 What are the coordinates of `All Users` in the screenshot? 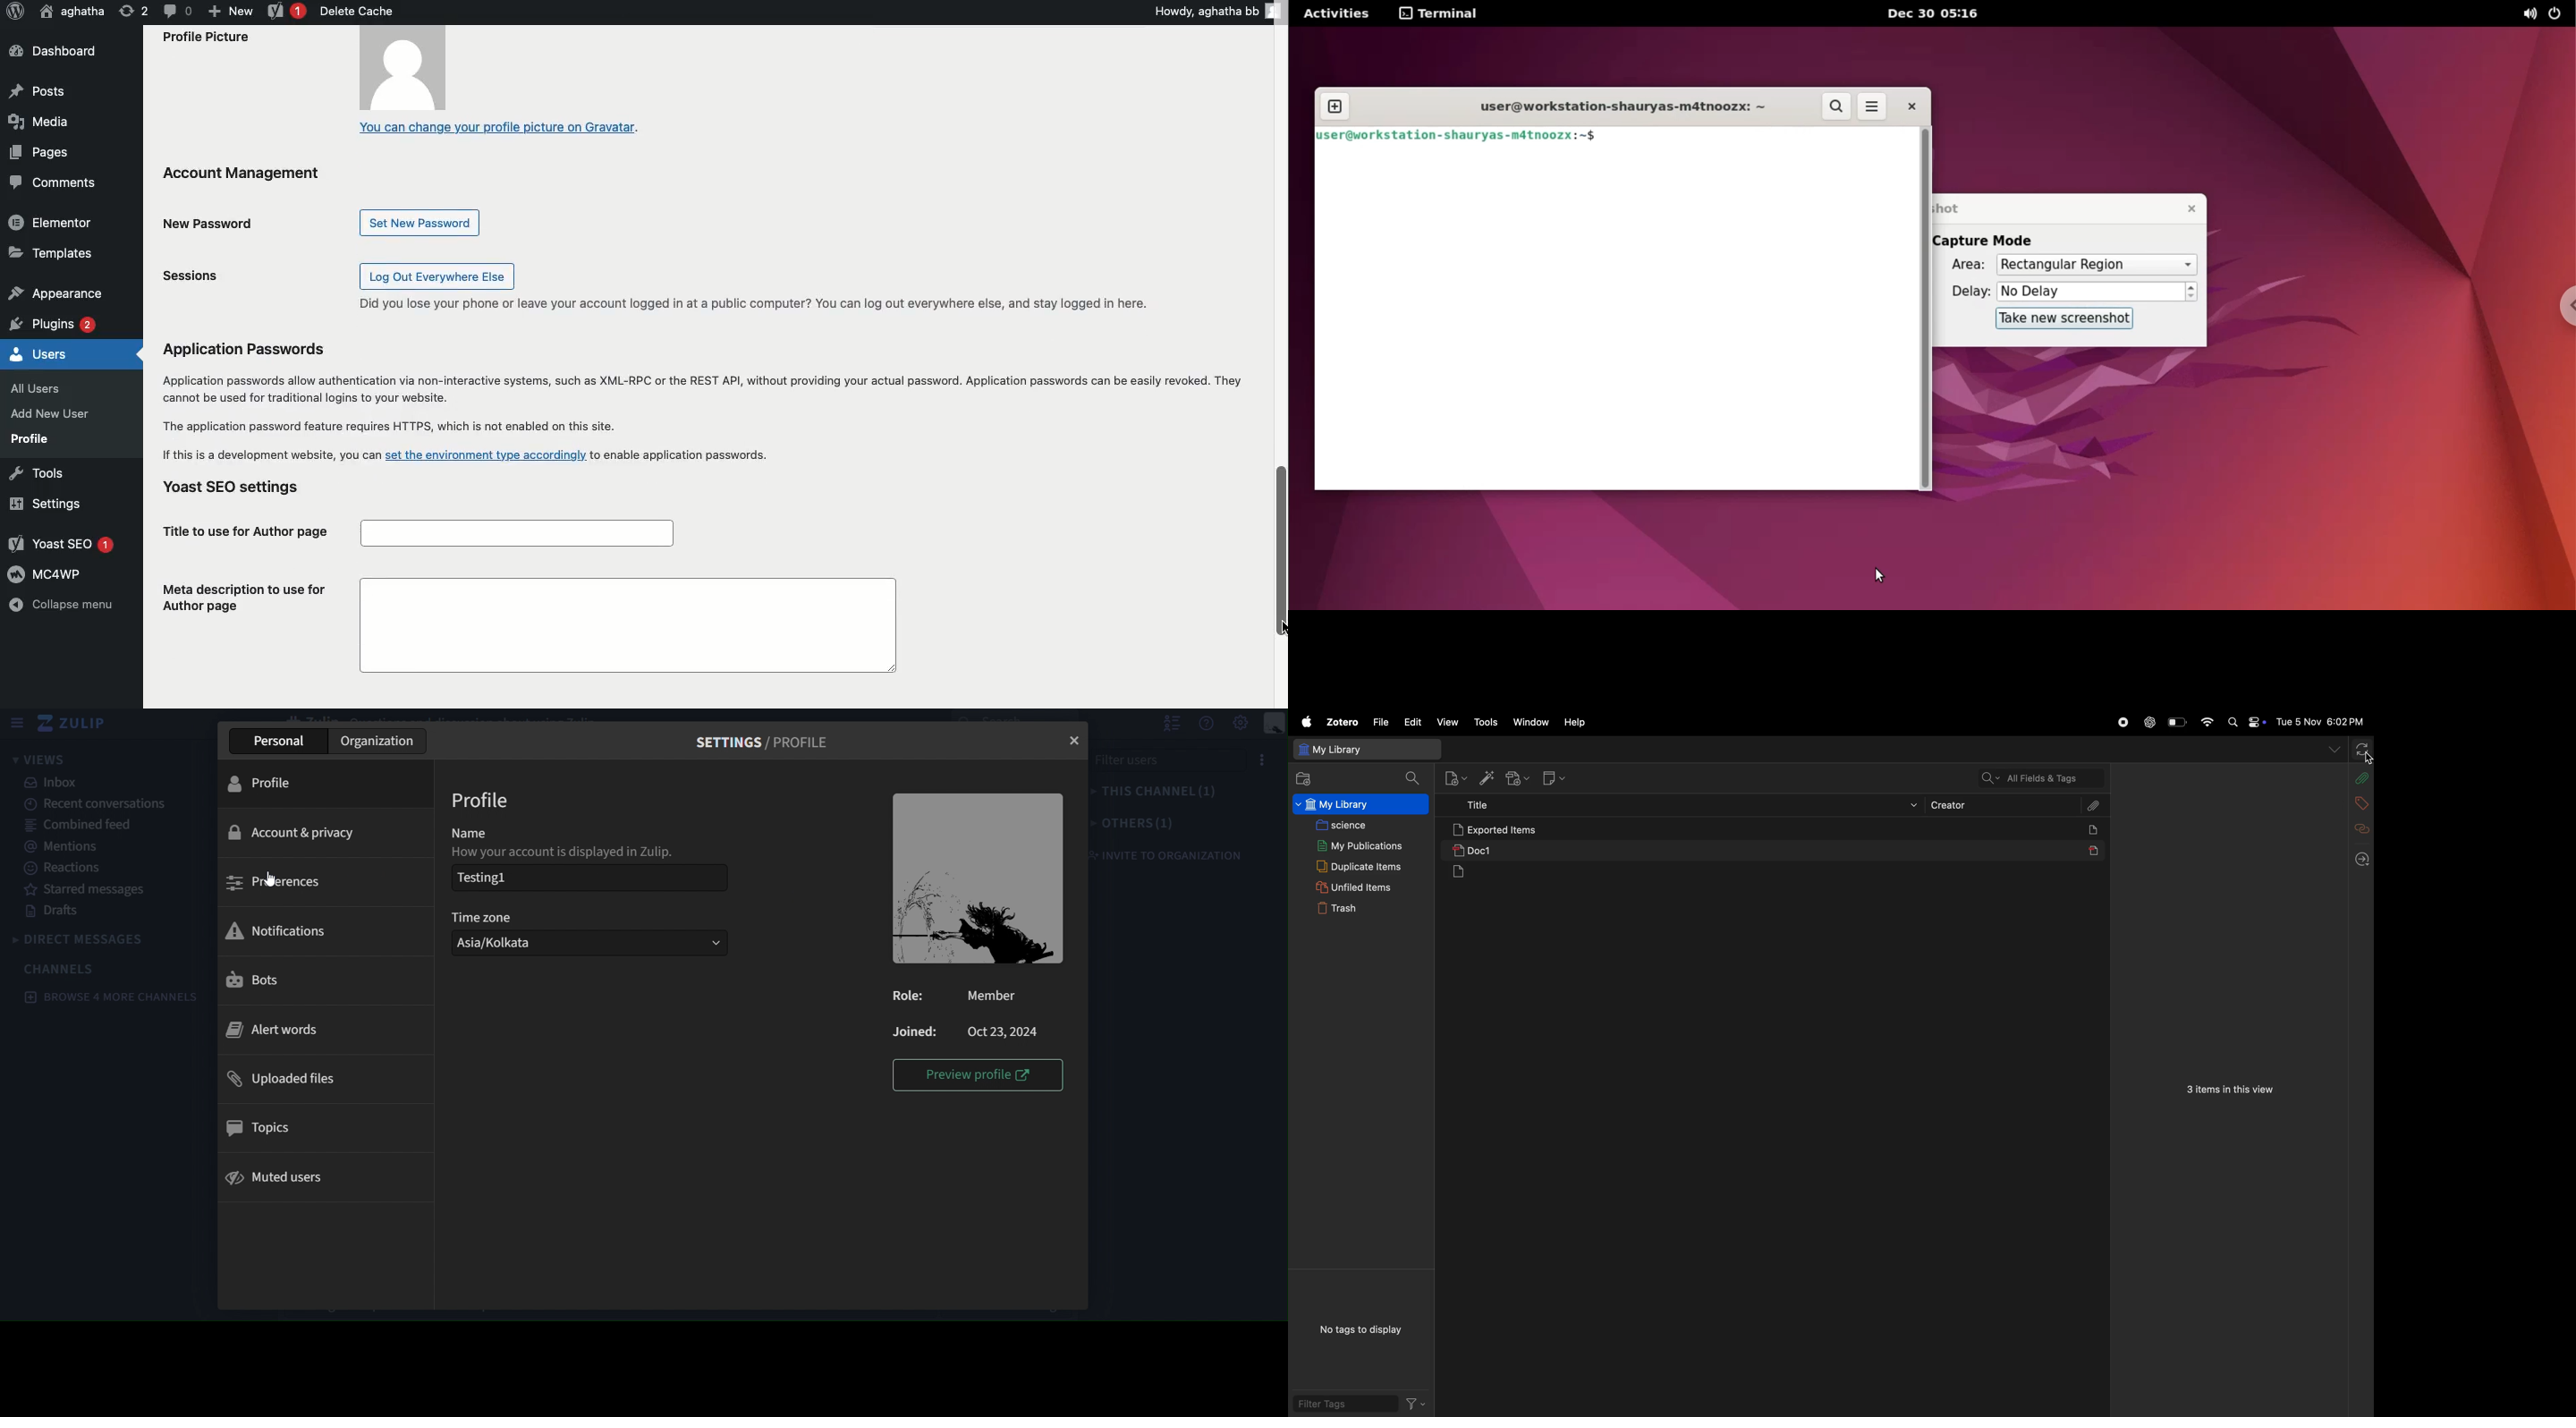 It's located at (45, 386).